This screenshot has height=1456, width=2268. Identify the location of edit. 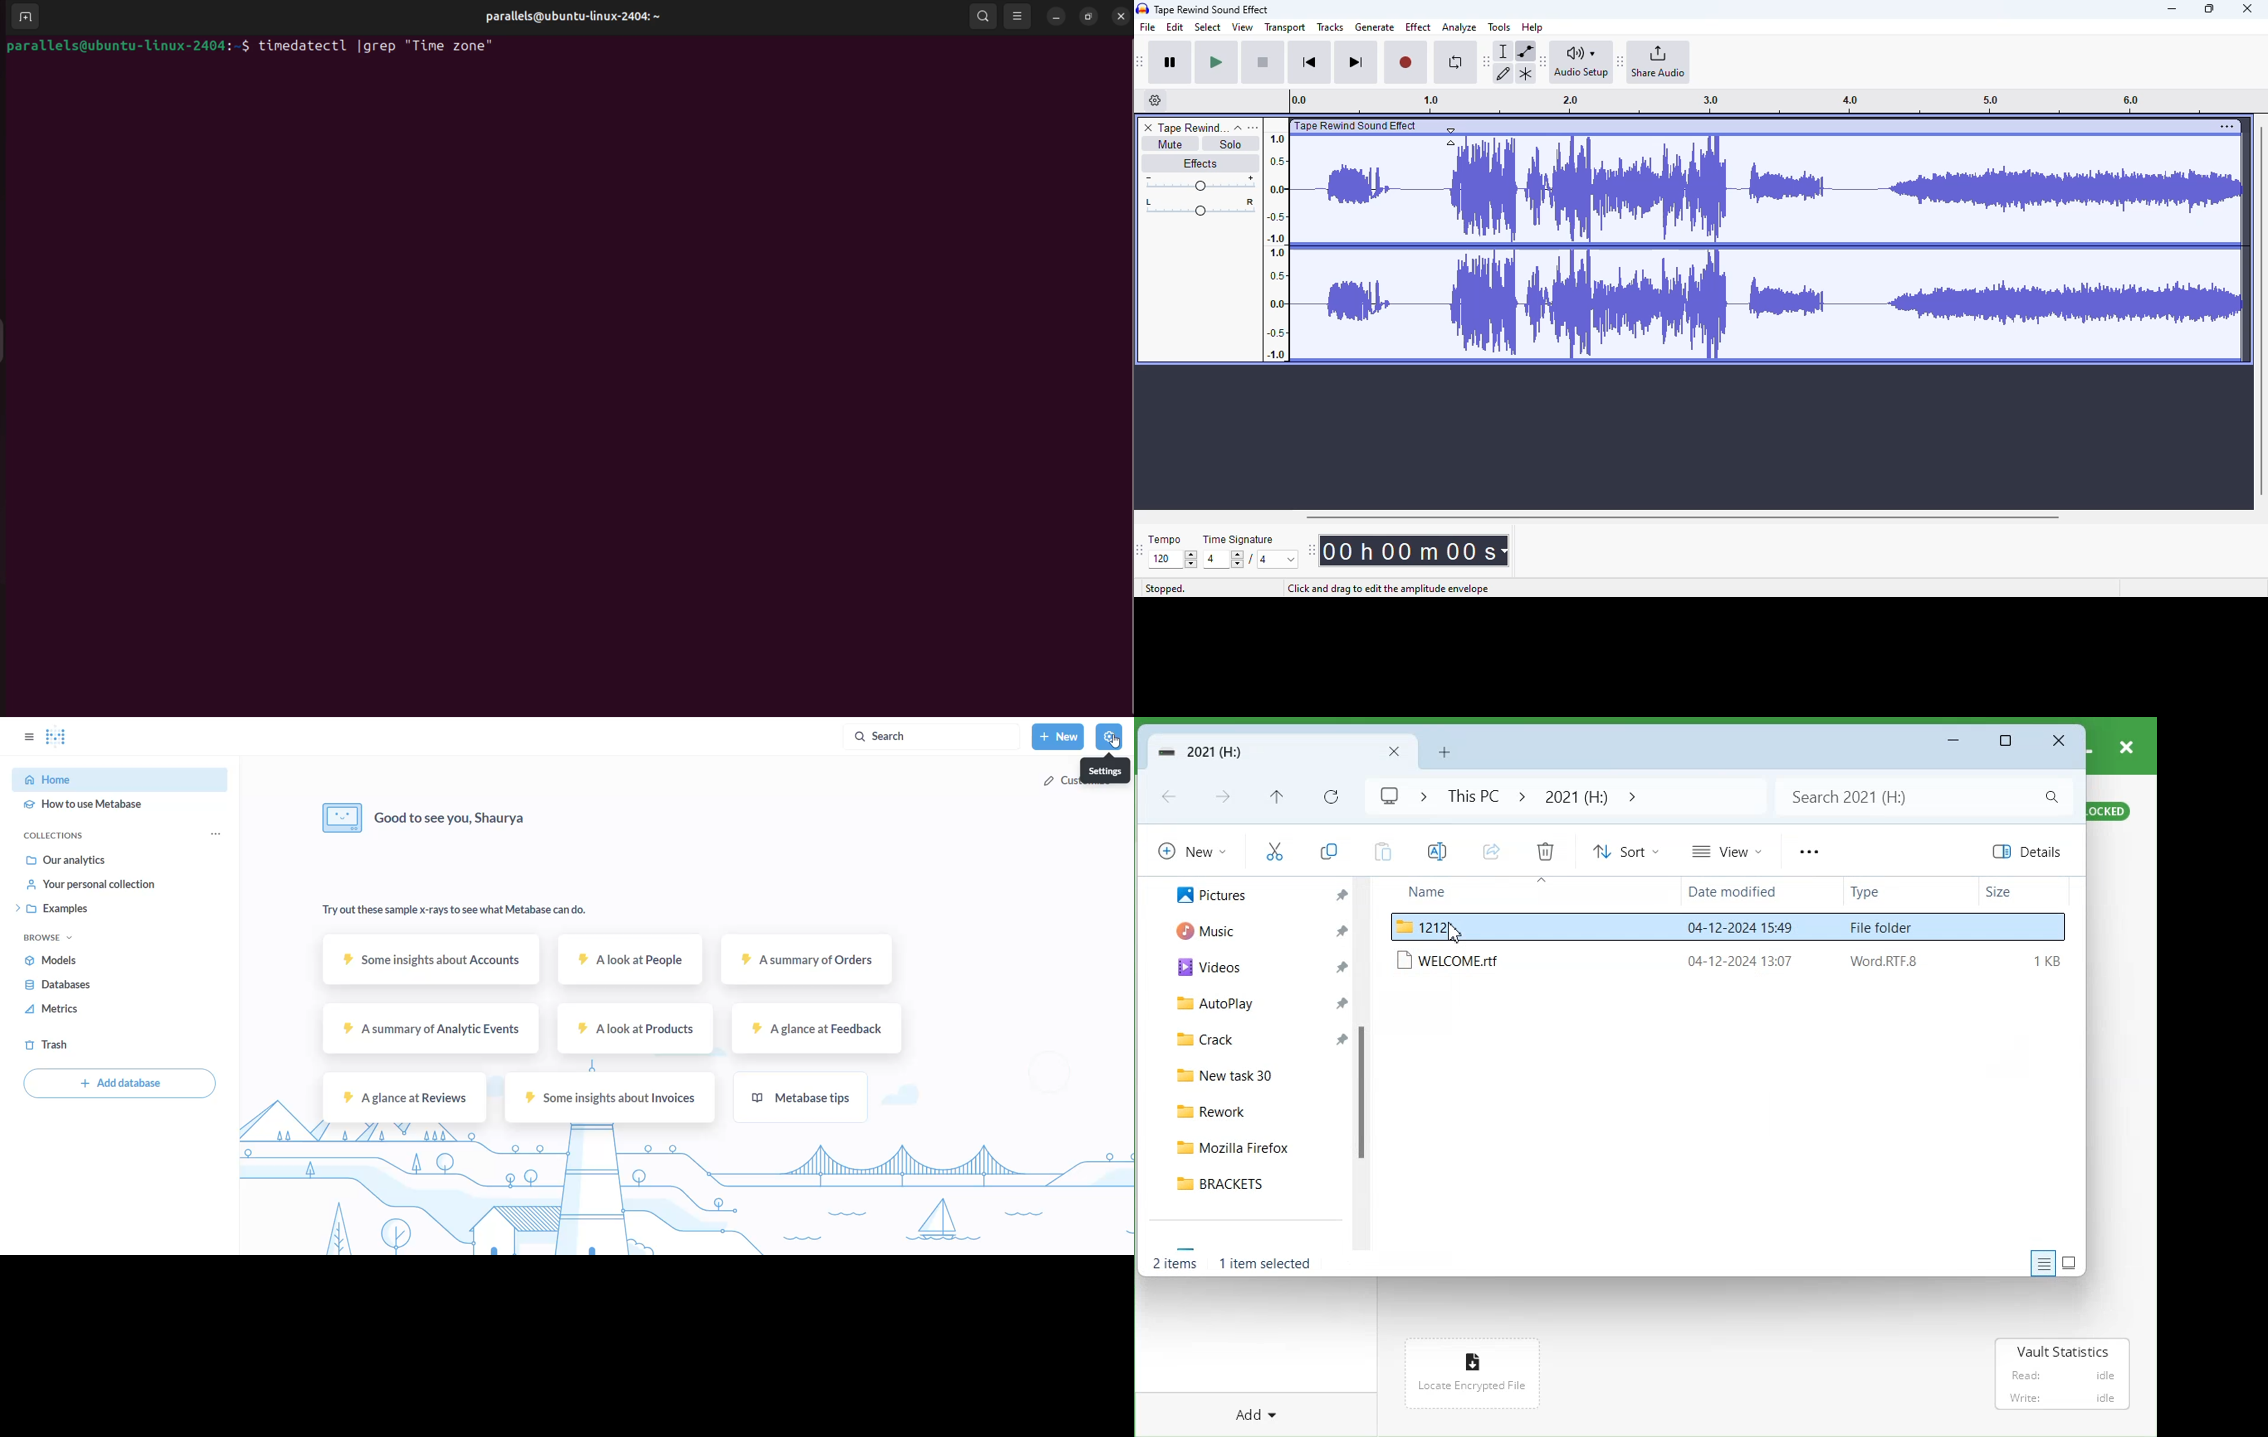
(1176, 27).